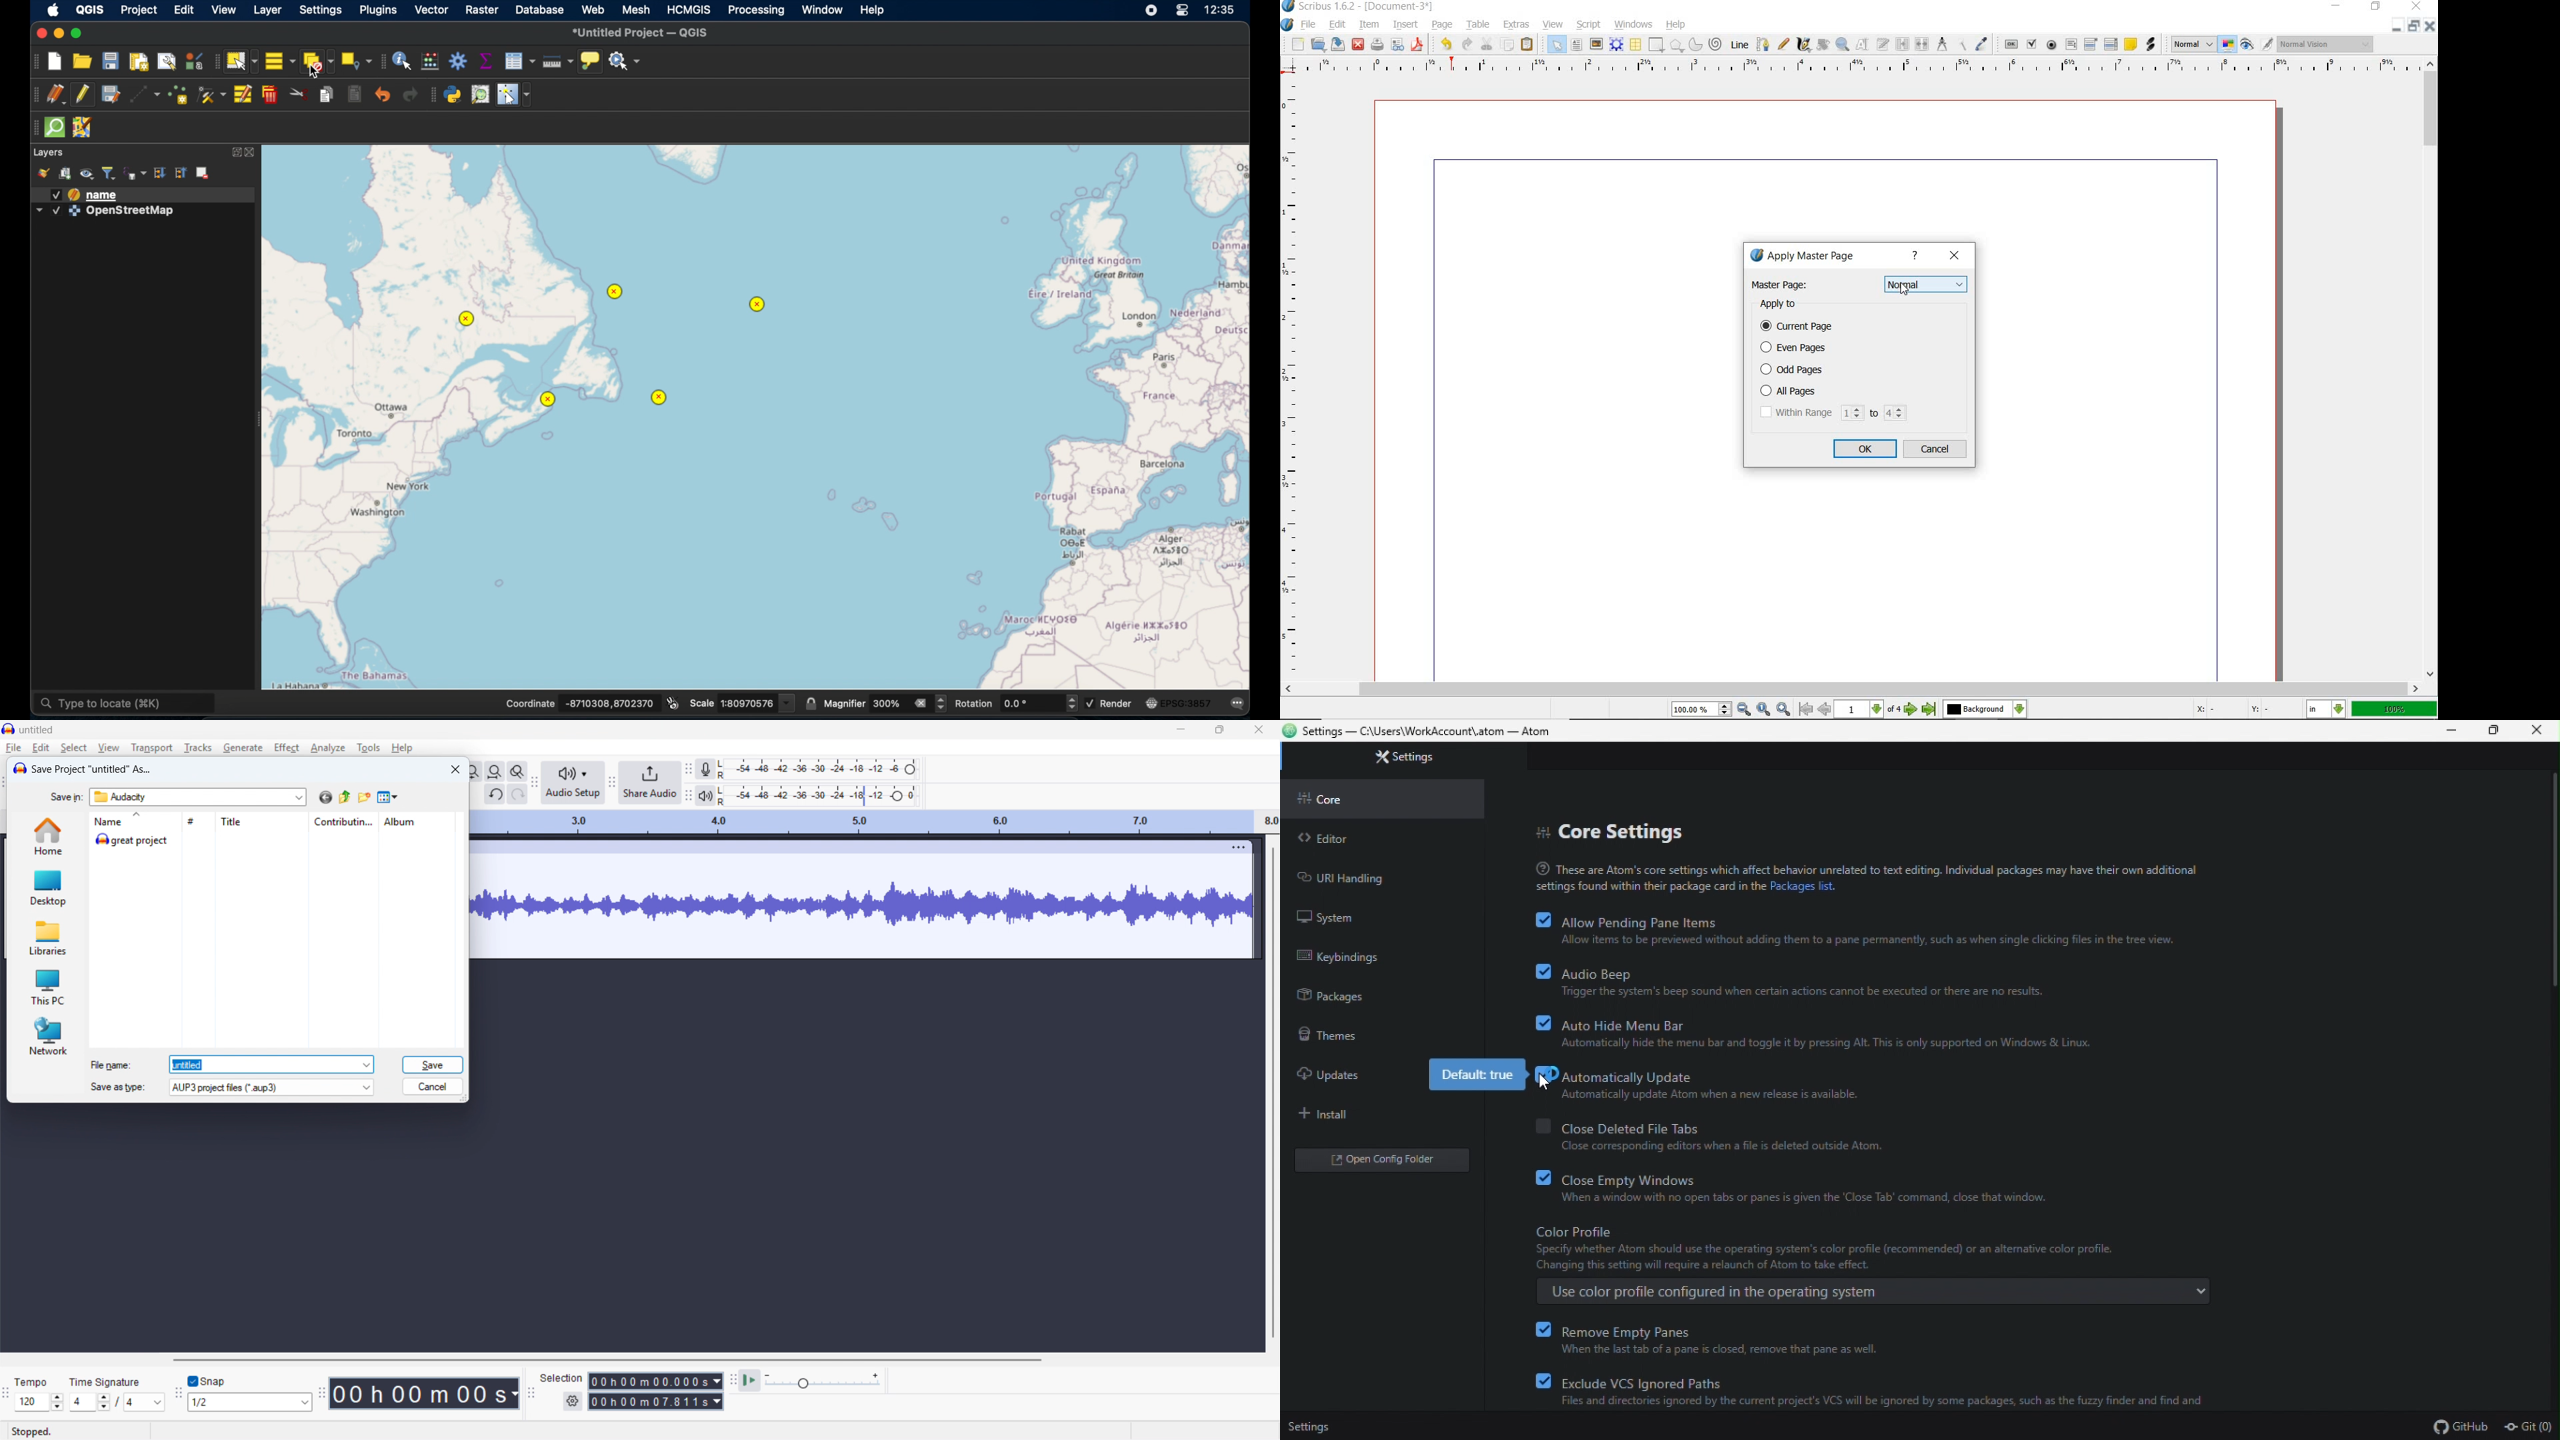  What do you see at coordinates (1983, 710) in the screenshot?
I see `select the current layer` at bounding box center [1983, 710].